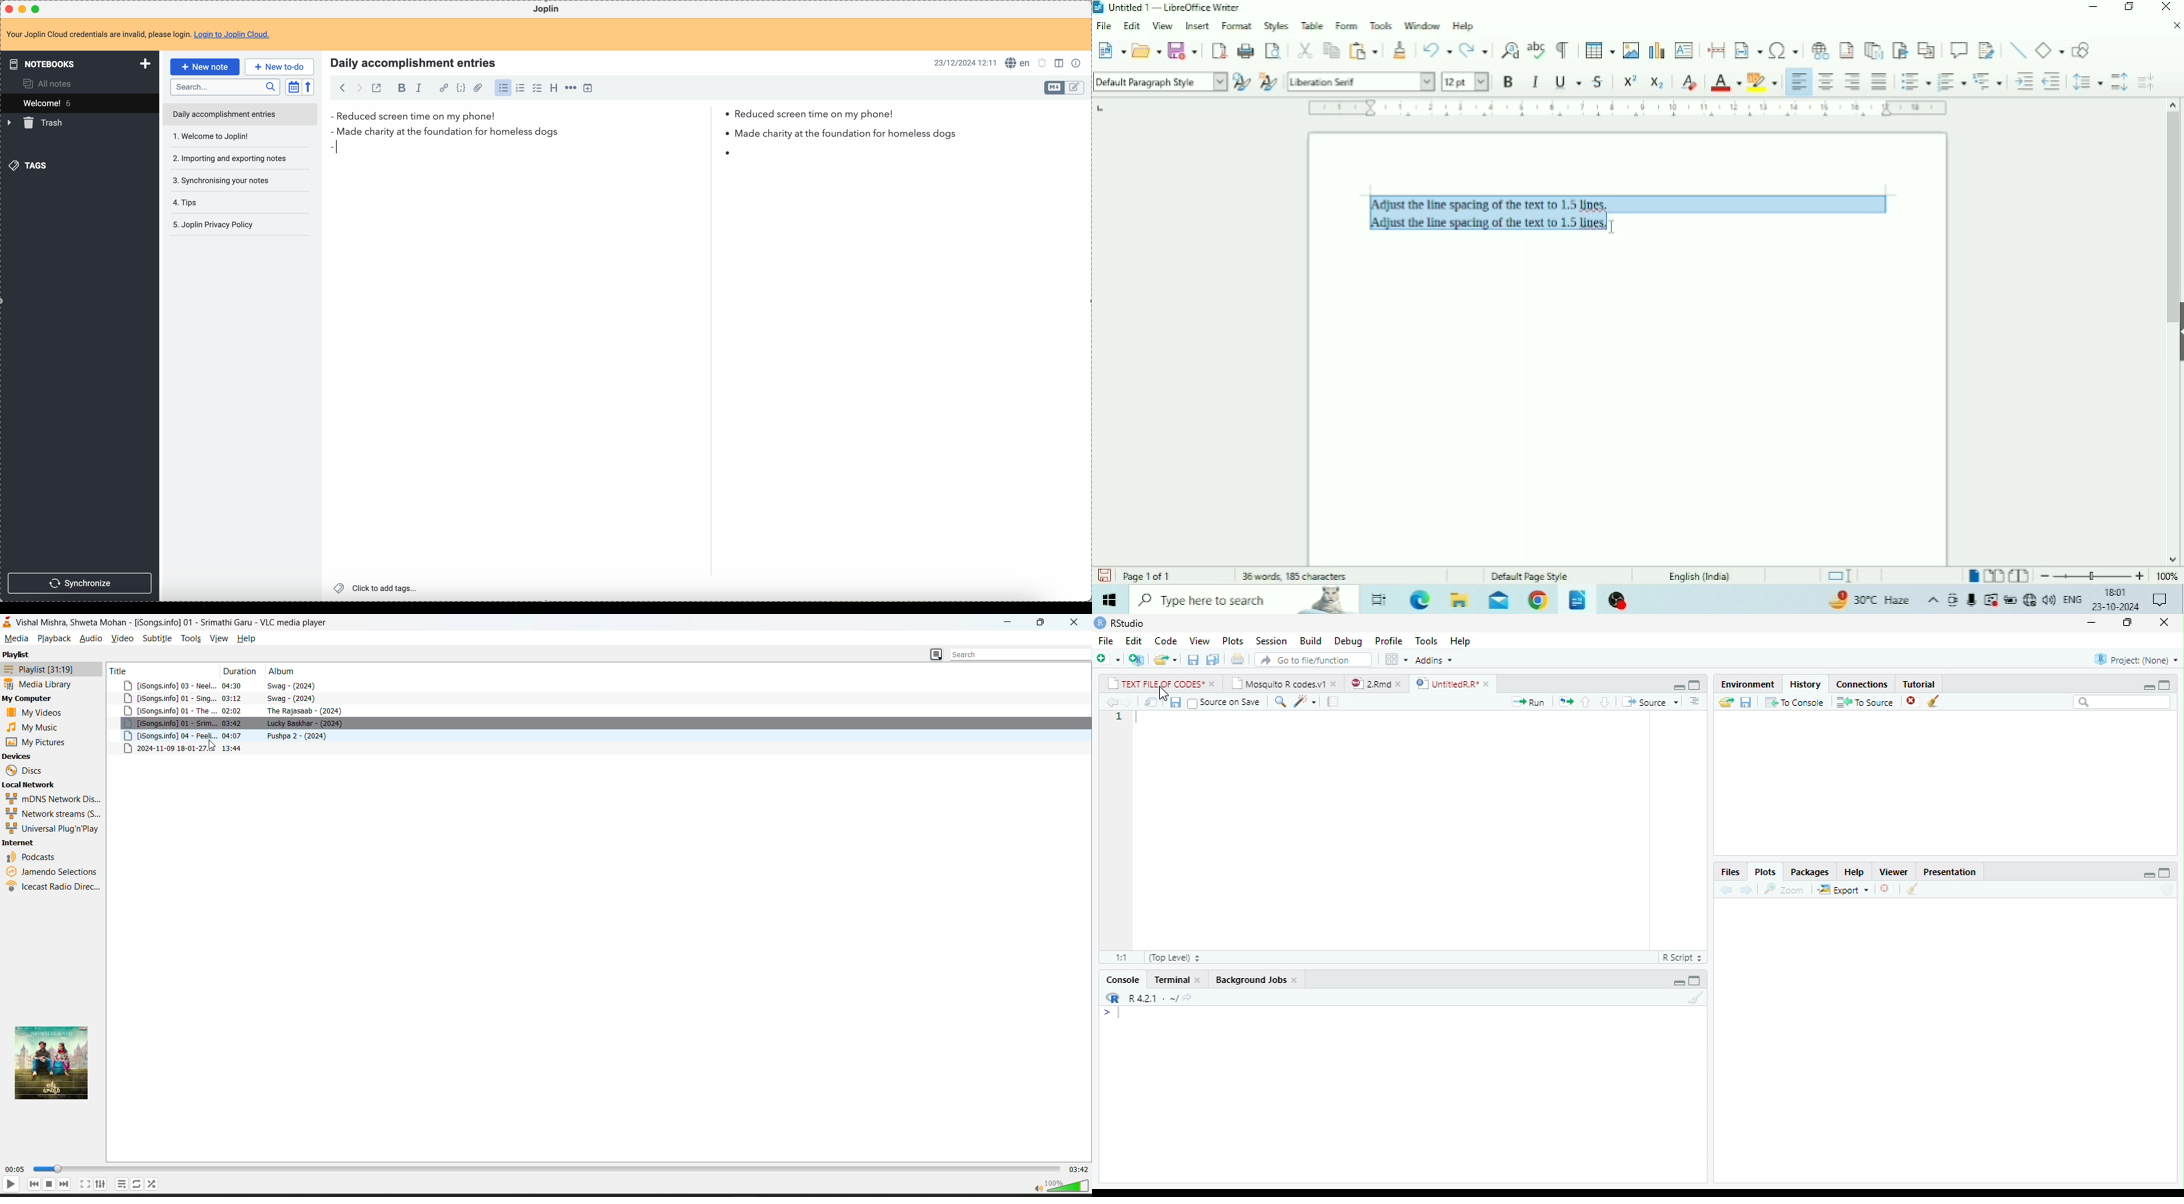 The image size is (2184, 1204). Describe the element at coordinates (1123, 980) in the screenshot. I see `Console` at that location.